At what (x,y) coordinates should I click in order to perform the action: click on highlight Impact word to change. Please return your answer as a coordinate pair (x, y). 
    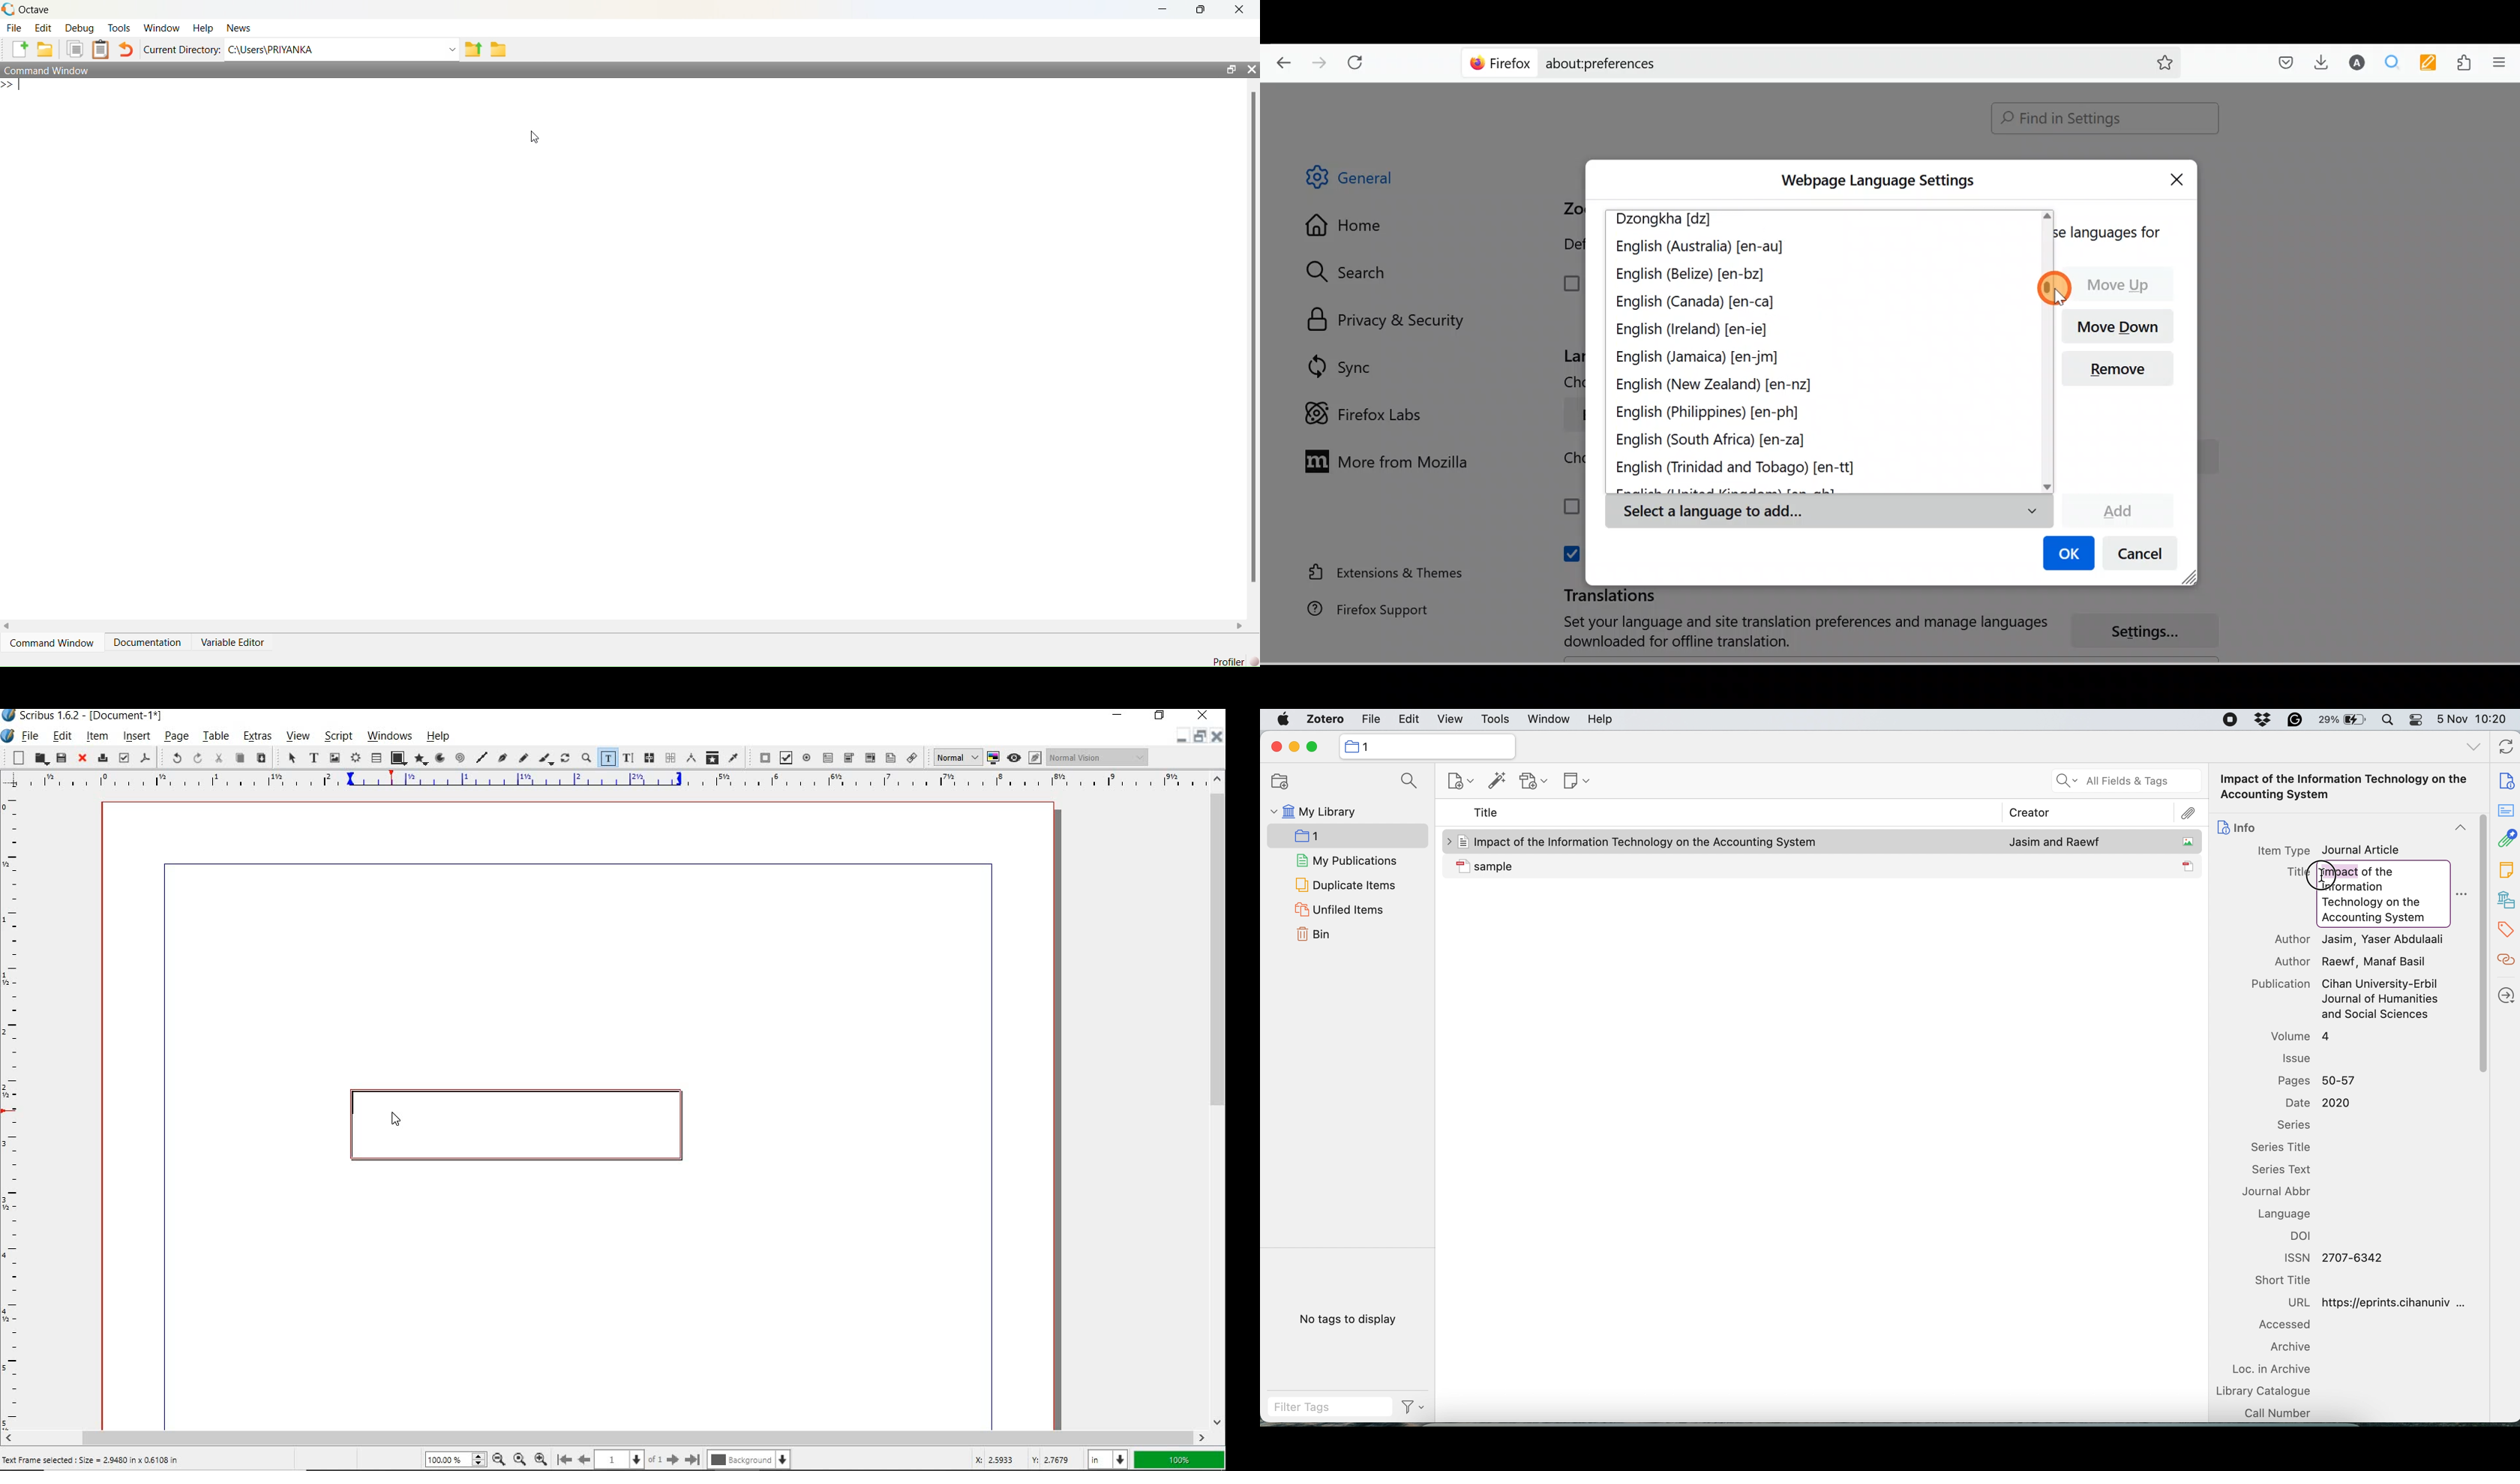
    Looking at the image, I should click on (2338, 871).